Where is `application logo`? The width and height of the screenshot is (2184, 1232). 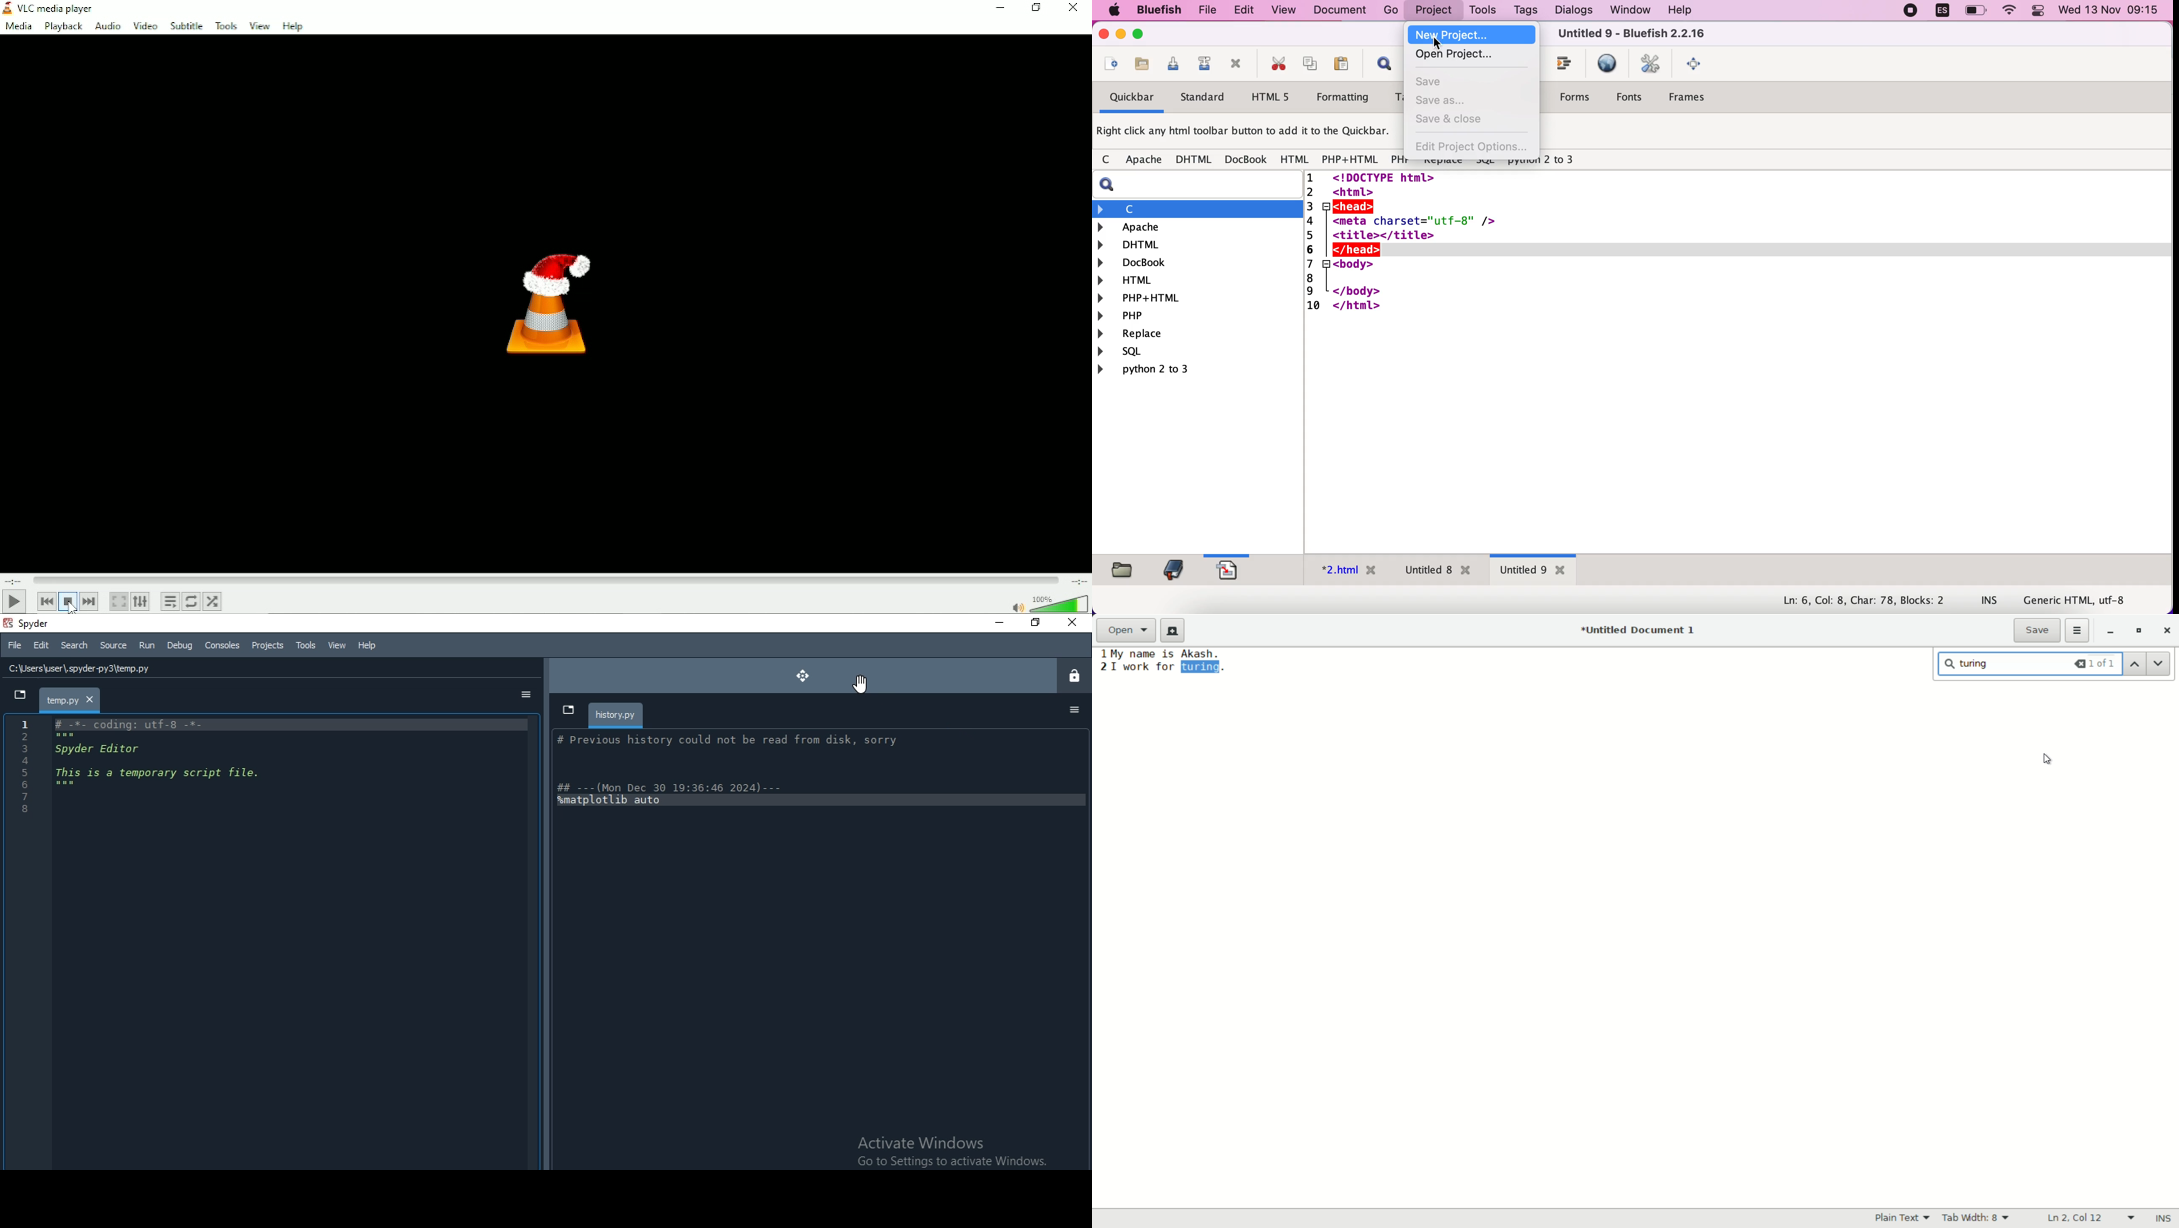
application logo is located at coordinates (7, 8).